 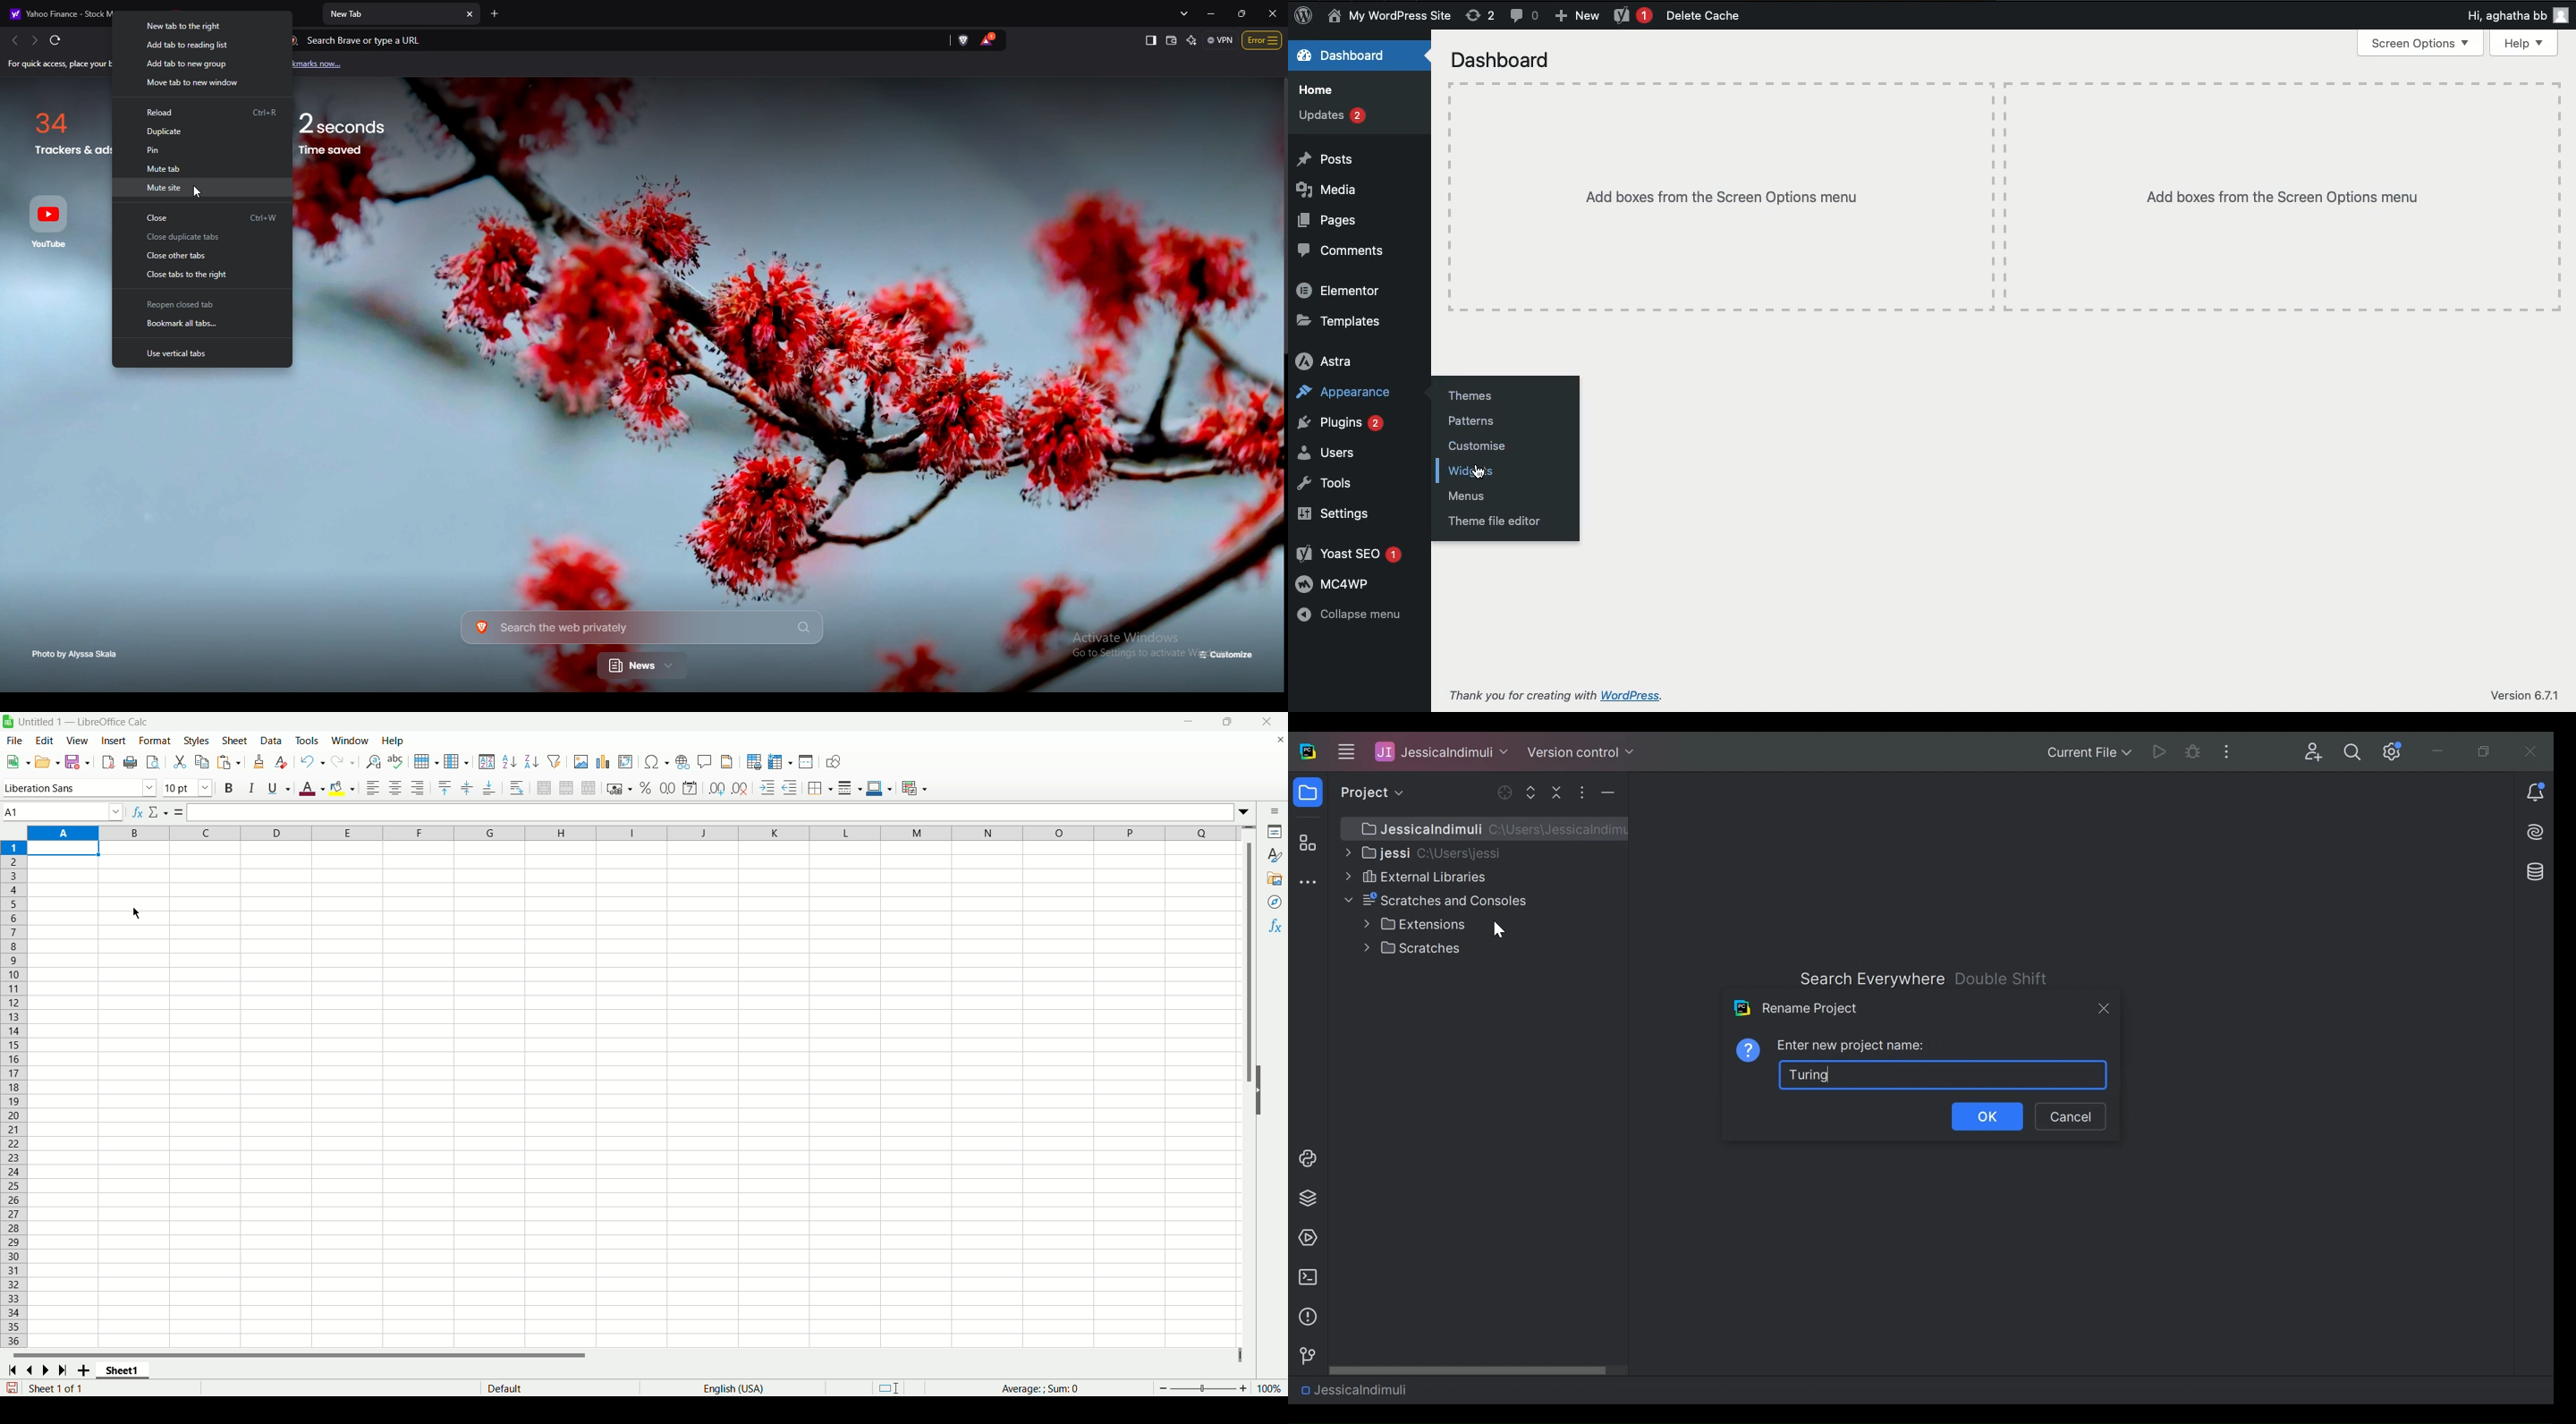 I want to click on # Posts, so click(x=1330, y=155).